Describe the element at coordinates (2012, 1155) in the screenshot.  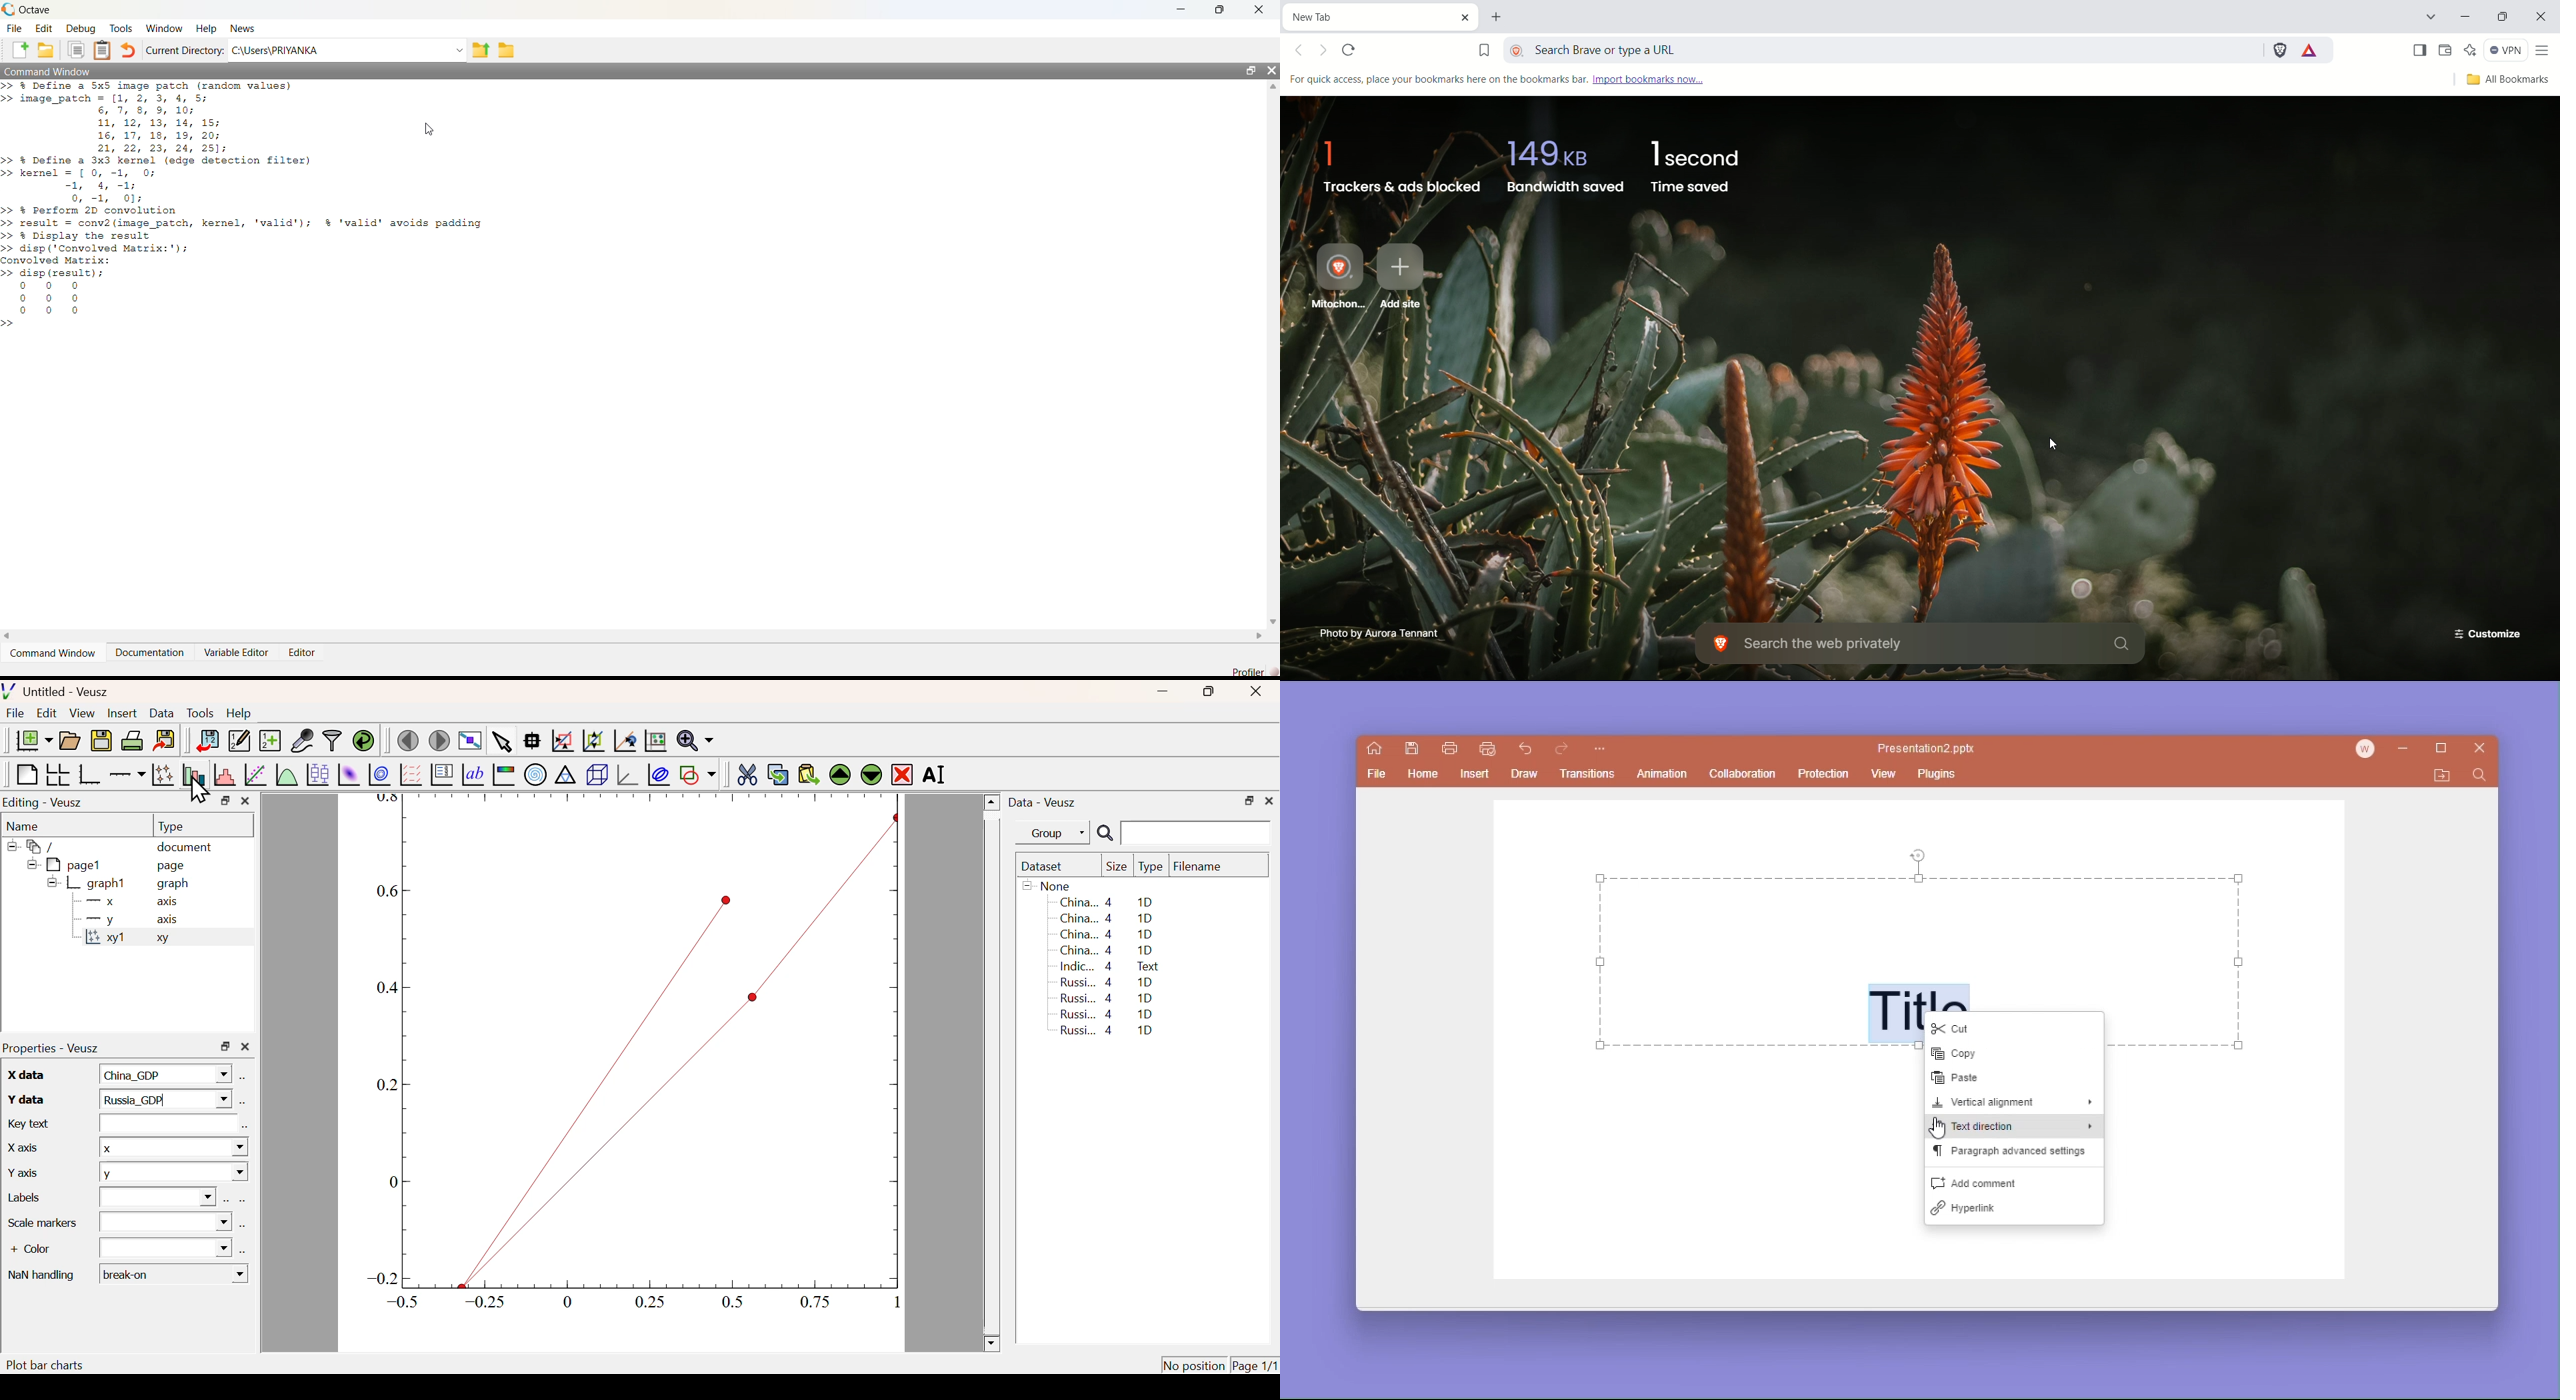
I see `paragraph advanced settings` at that location.